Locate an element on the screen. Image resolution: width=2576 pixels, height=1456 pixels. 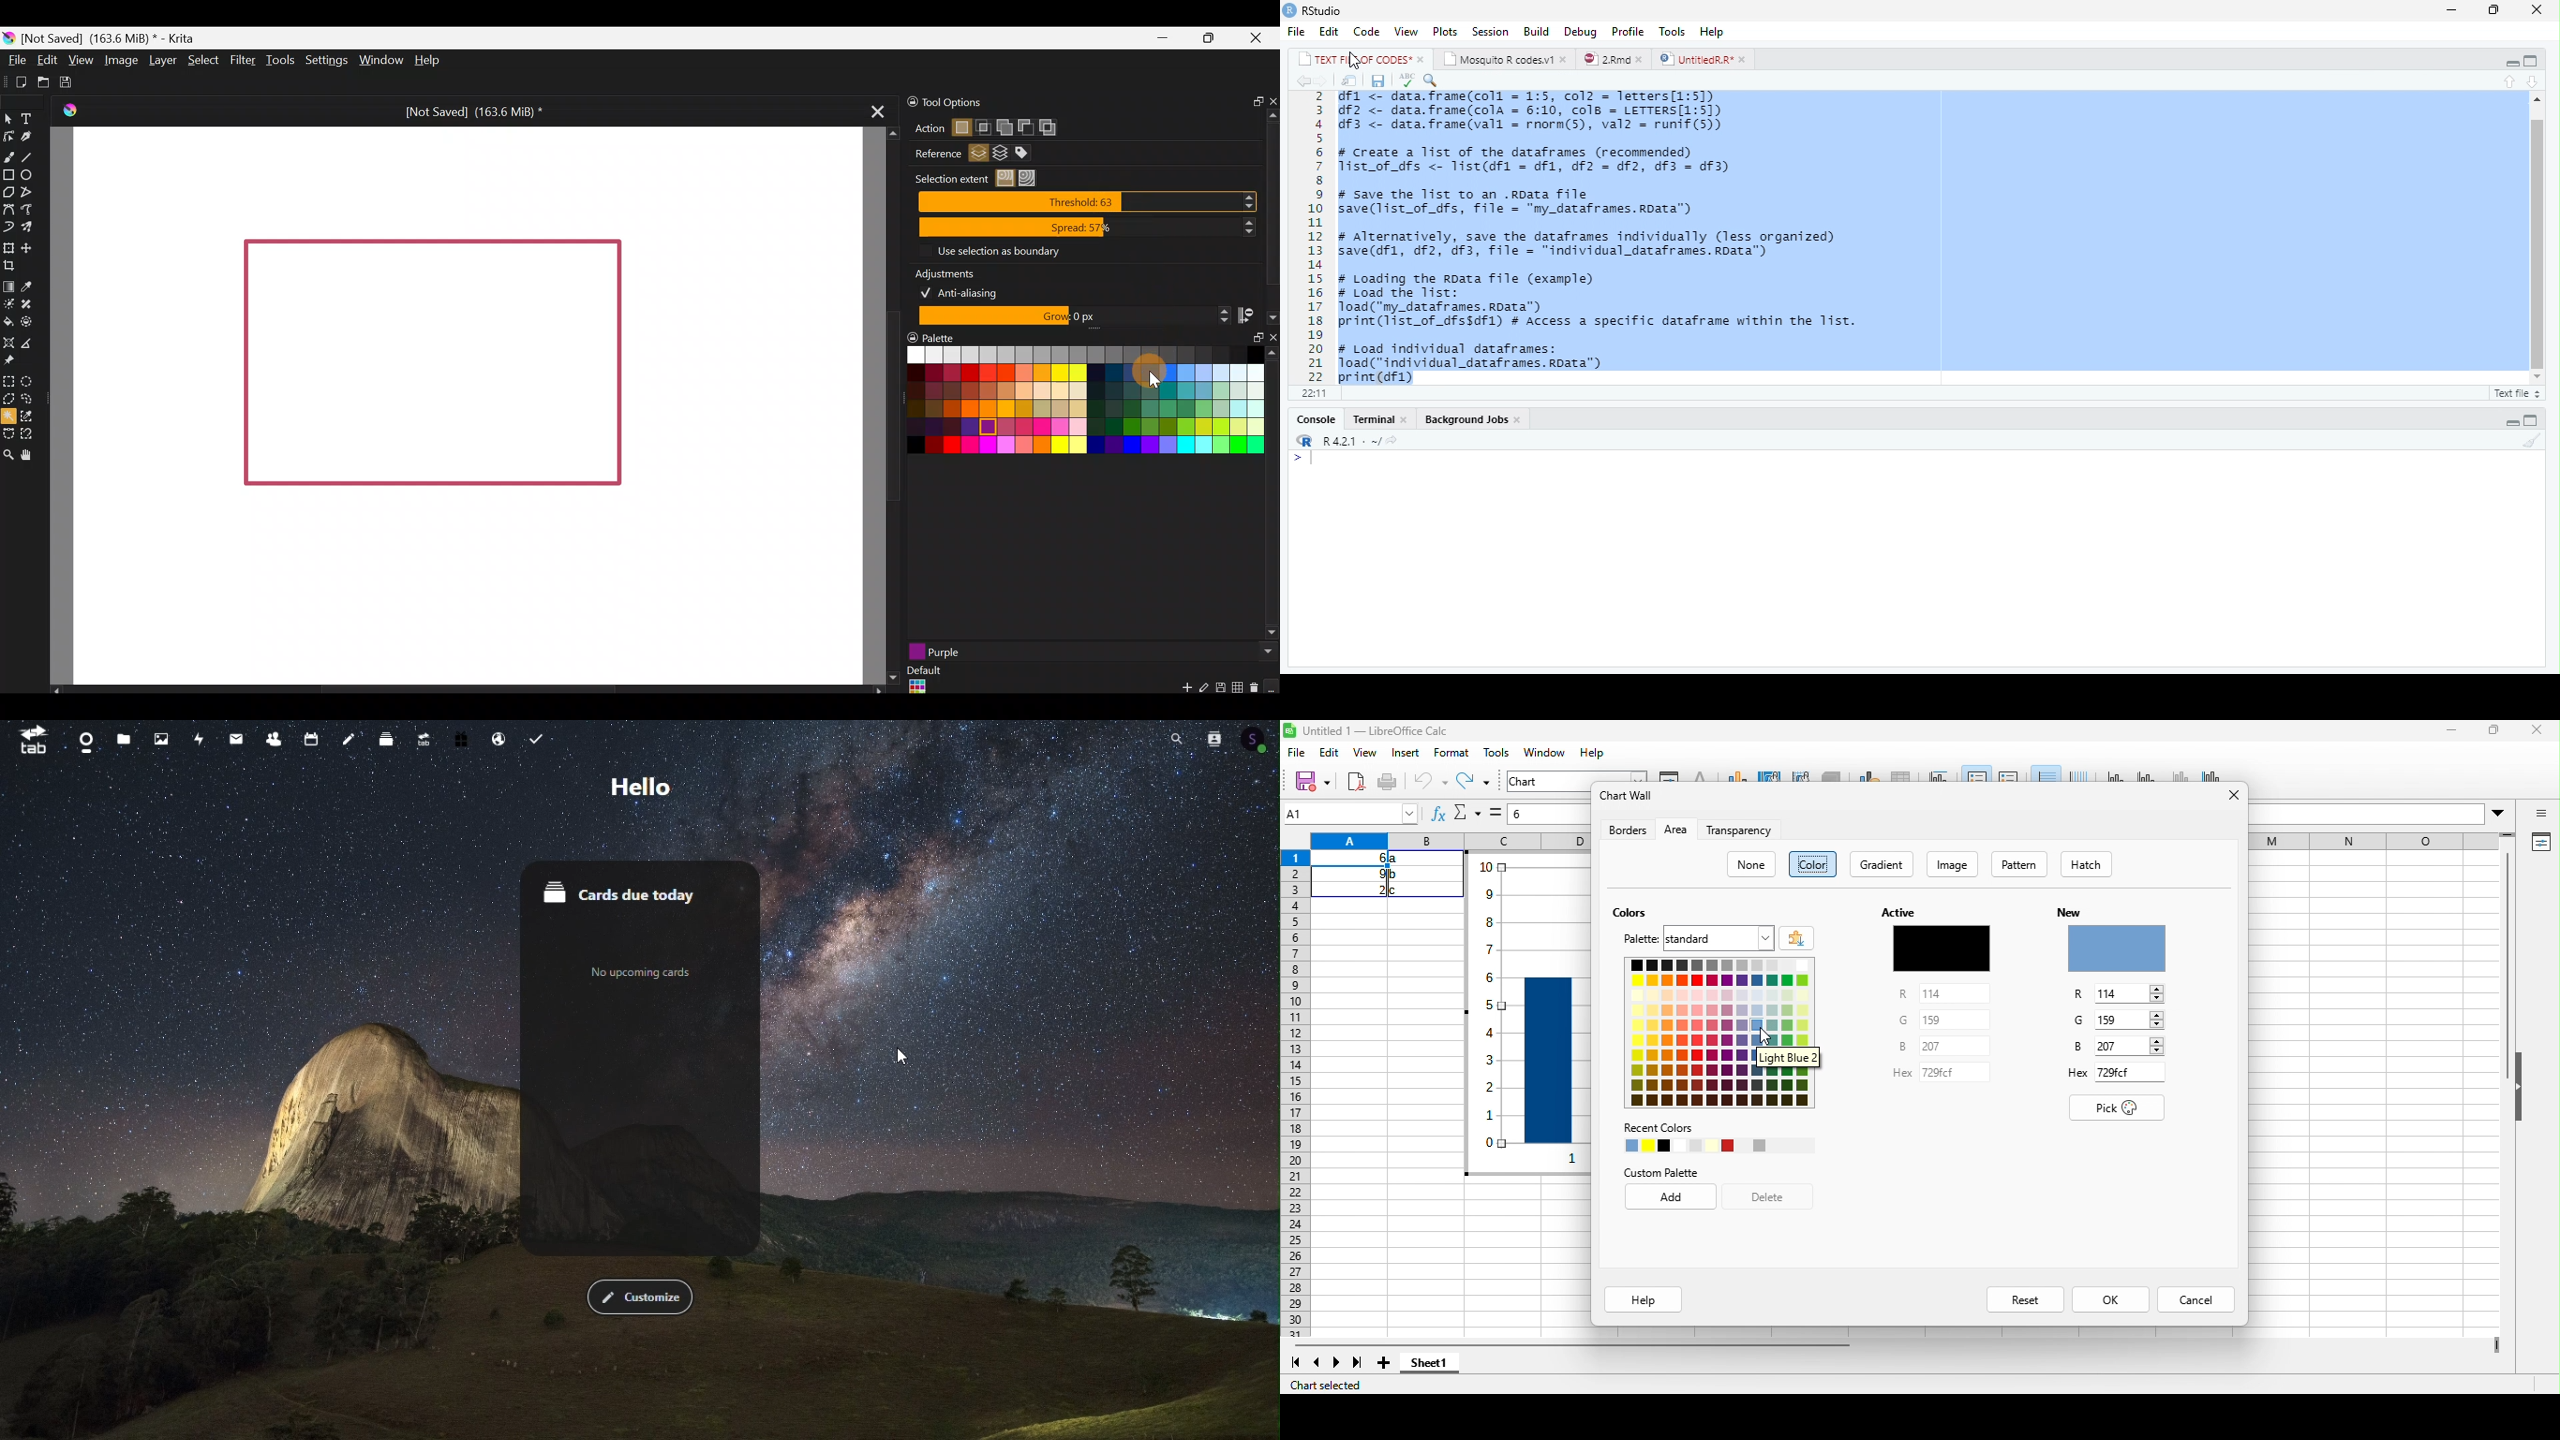
close is located at coordinates (2539, 731).